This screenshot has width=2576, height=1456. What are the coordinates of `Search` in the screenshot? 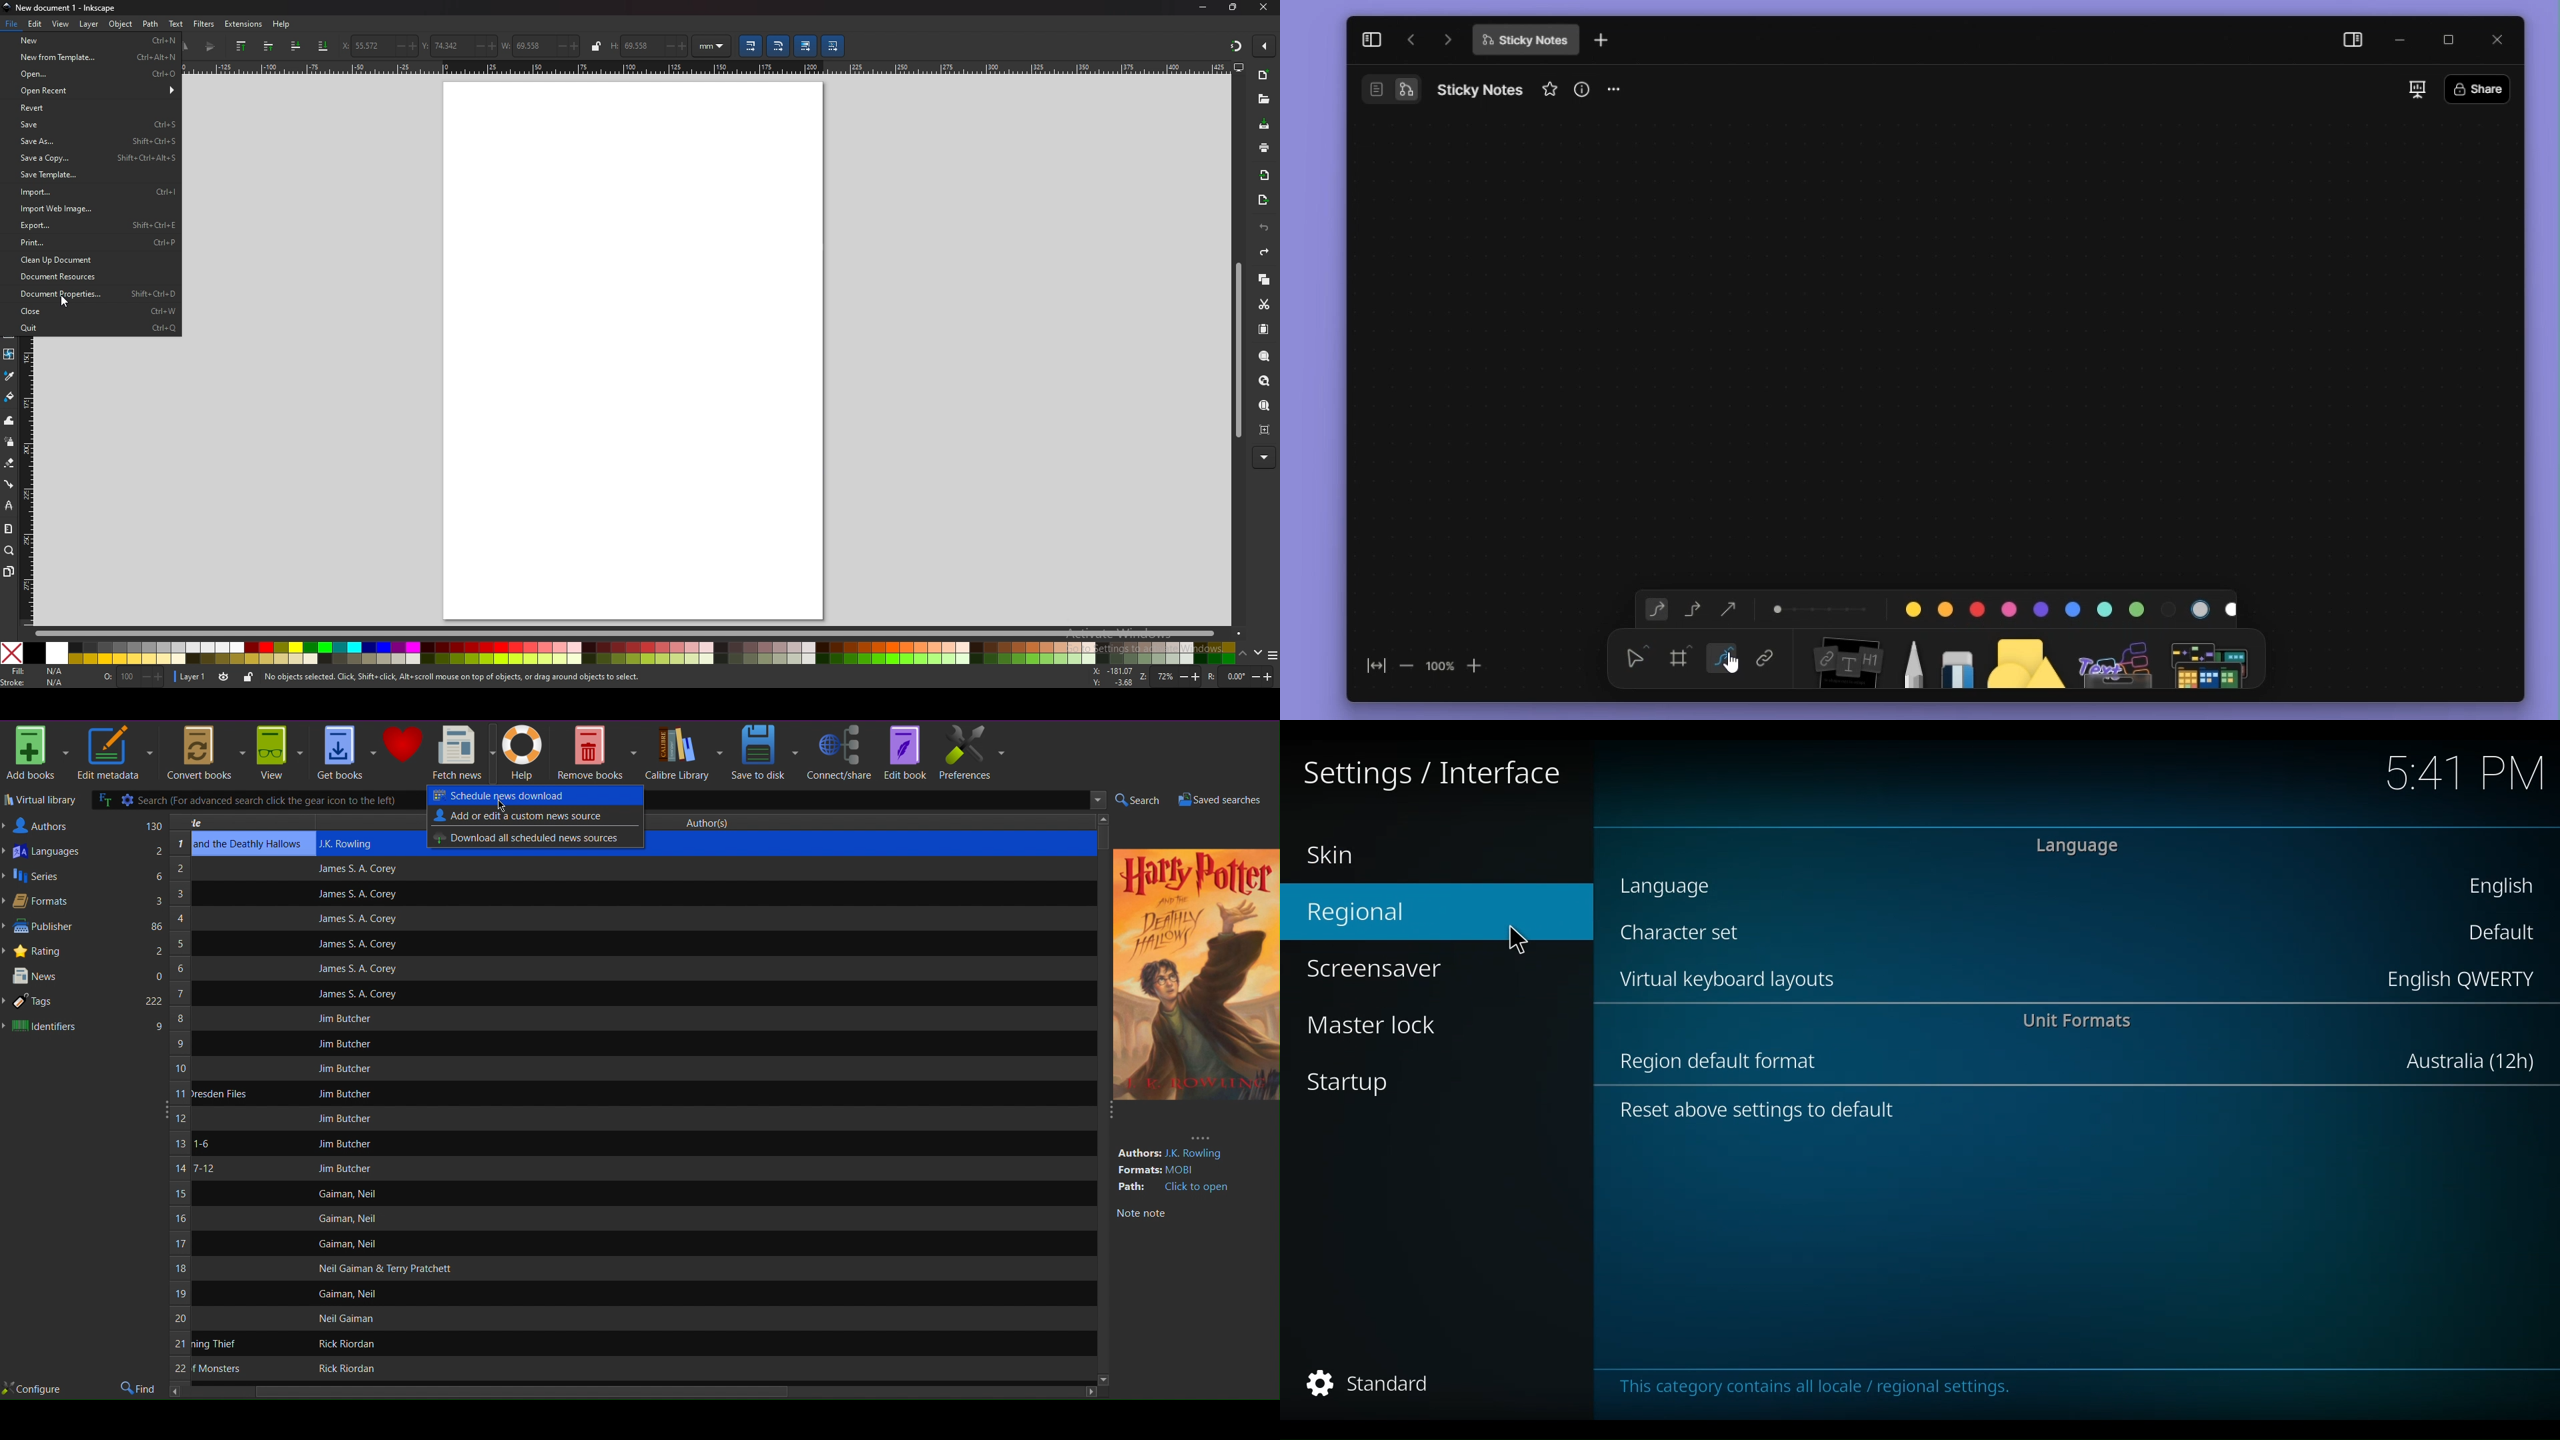 It's located at (1137, 801).